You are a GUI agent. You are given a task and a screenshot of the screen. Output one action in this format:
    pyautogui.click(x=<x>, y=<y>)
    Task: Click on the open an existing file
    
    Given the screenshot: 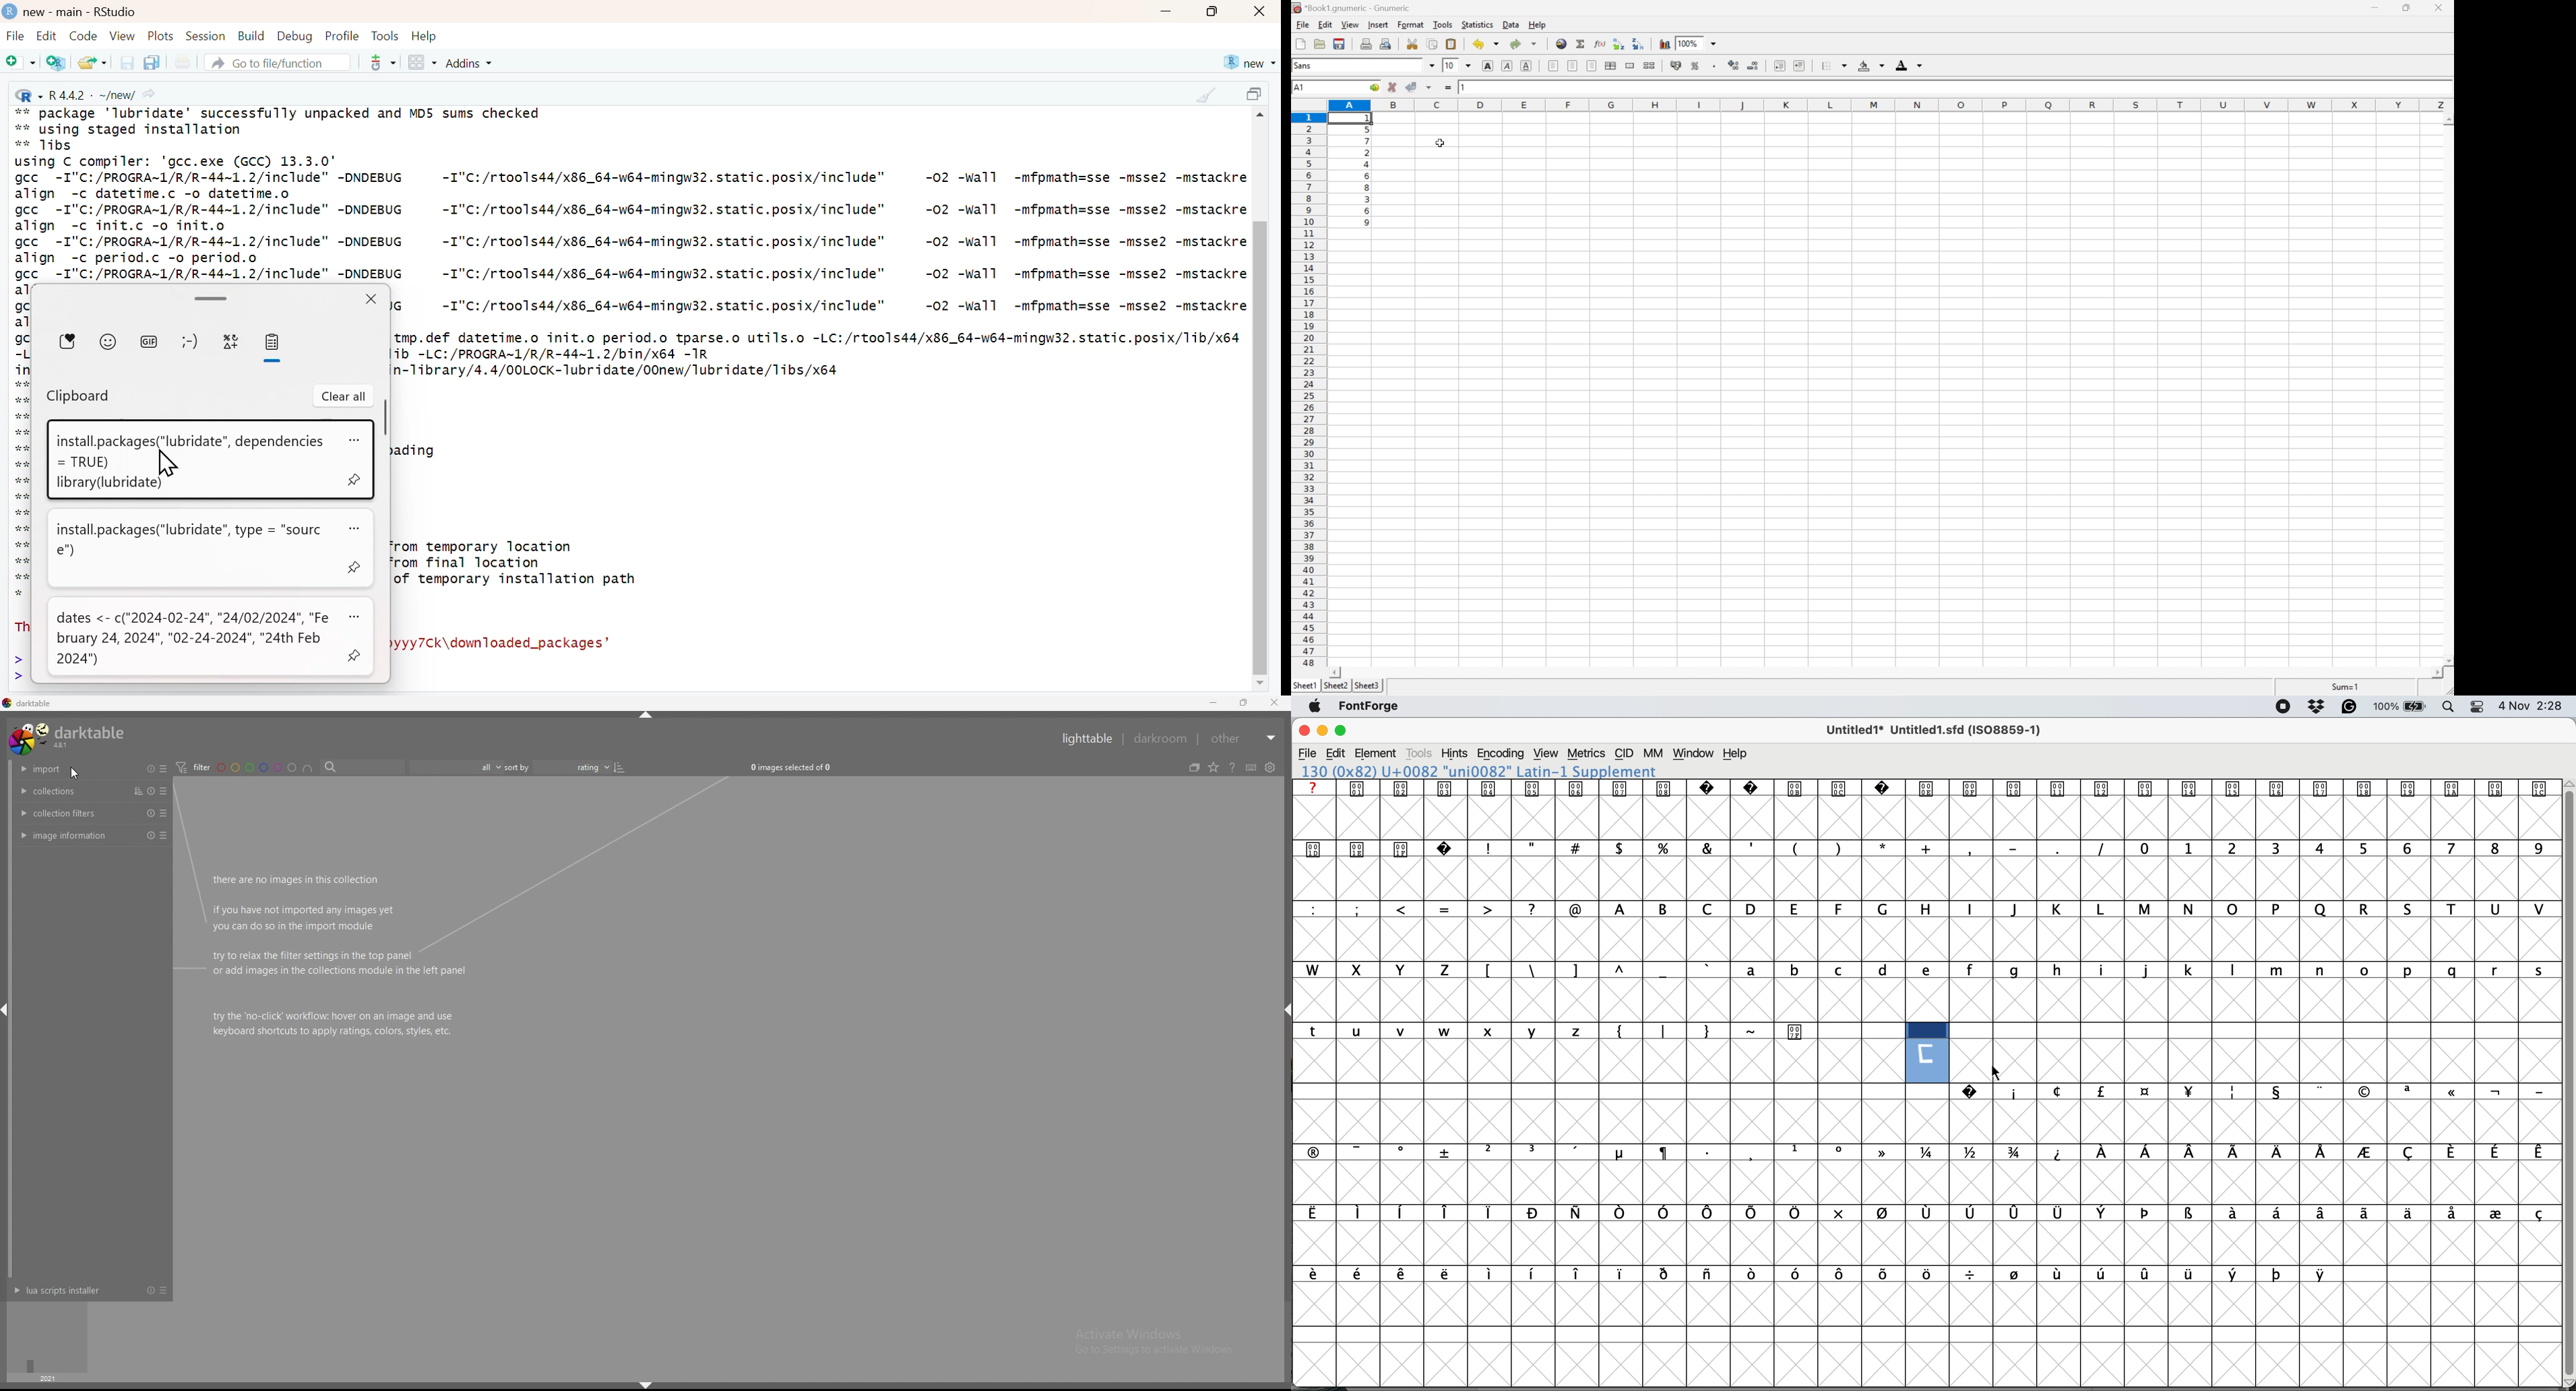 What is the action you would take?
    pyautogui.click(x=92, y=62)
    